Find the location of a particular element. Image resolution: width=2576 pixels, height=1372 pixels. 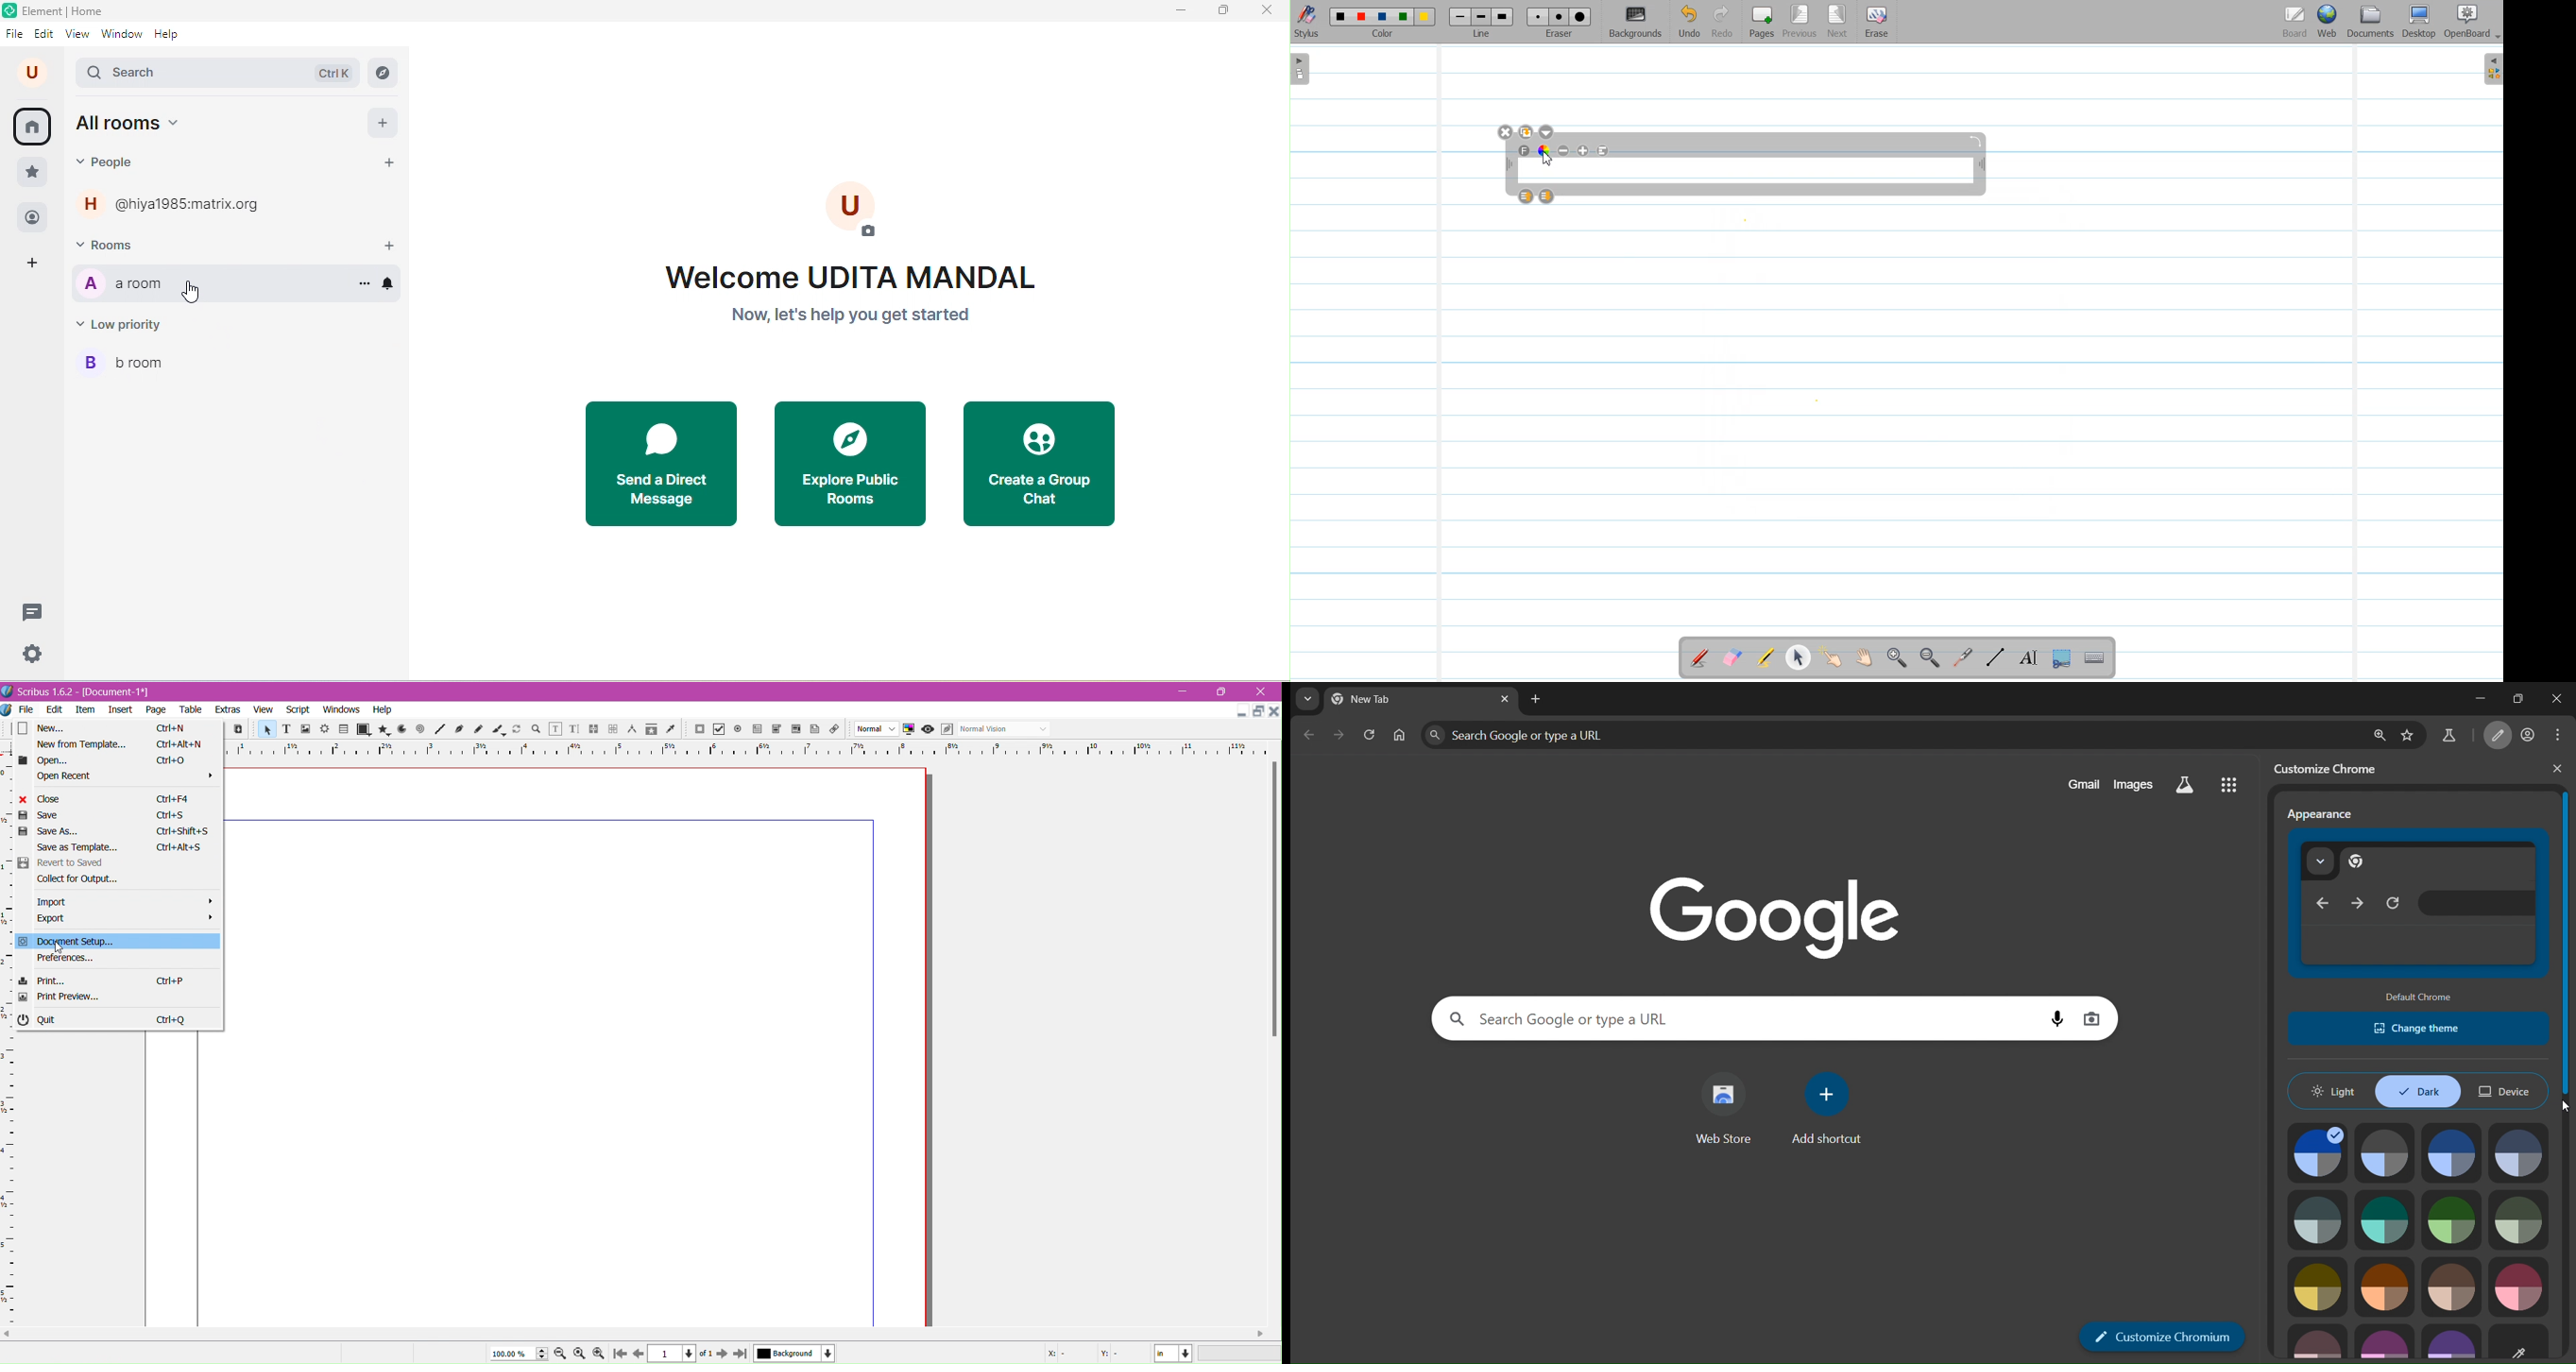

zoom in or out is located at coordinates (538, 730).